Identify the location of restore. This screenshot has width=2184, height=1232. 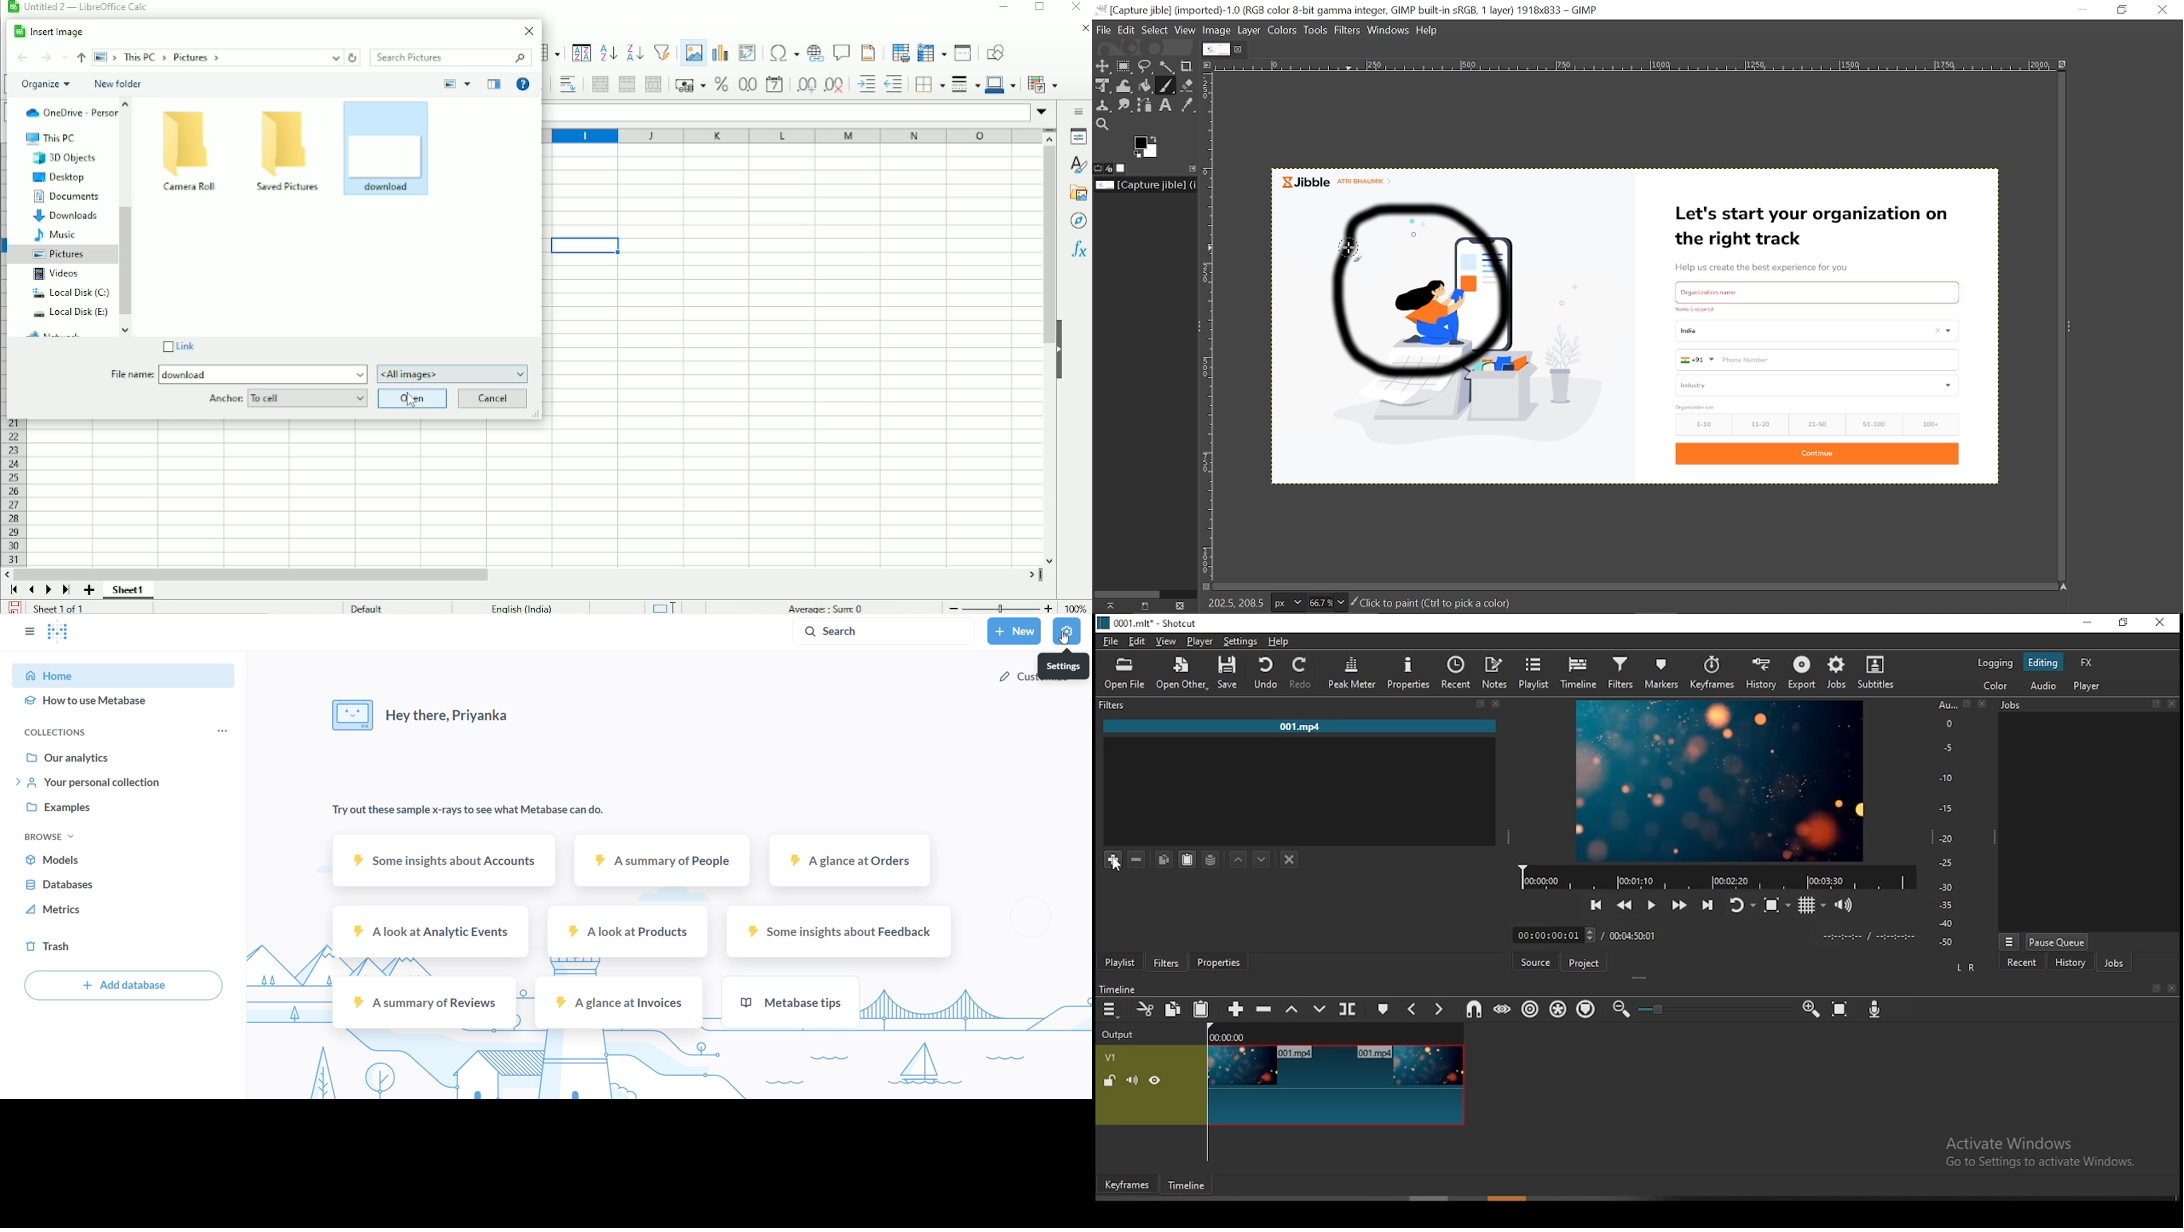
(2125, 622).